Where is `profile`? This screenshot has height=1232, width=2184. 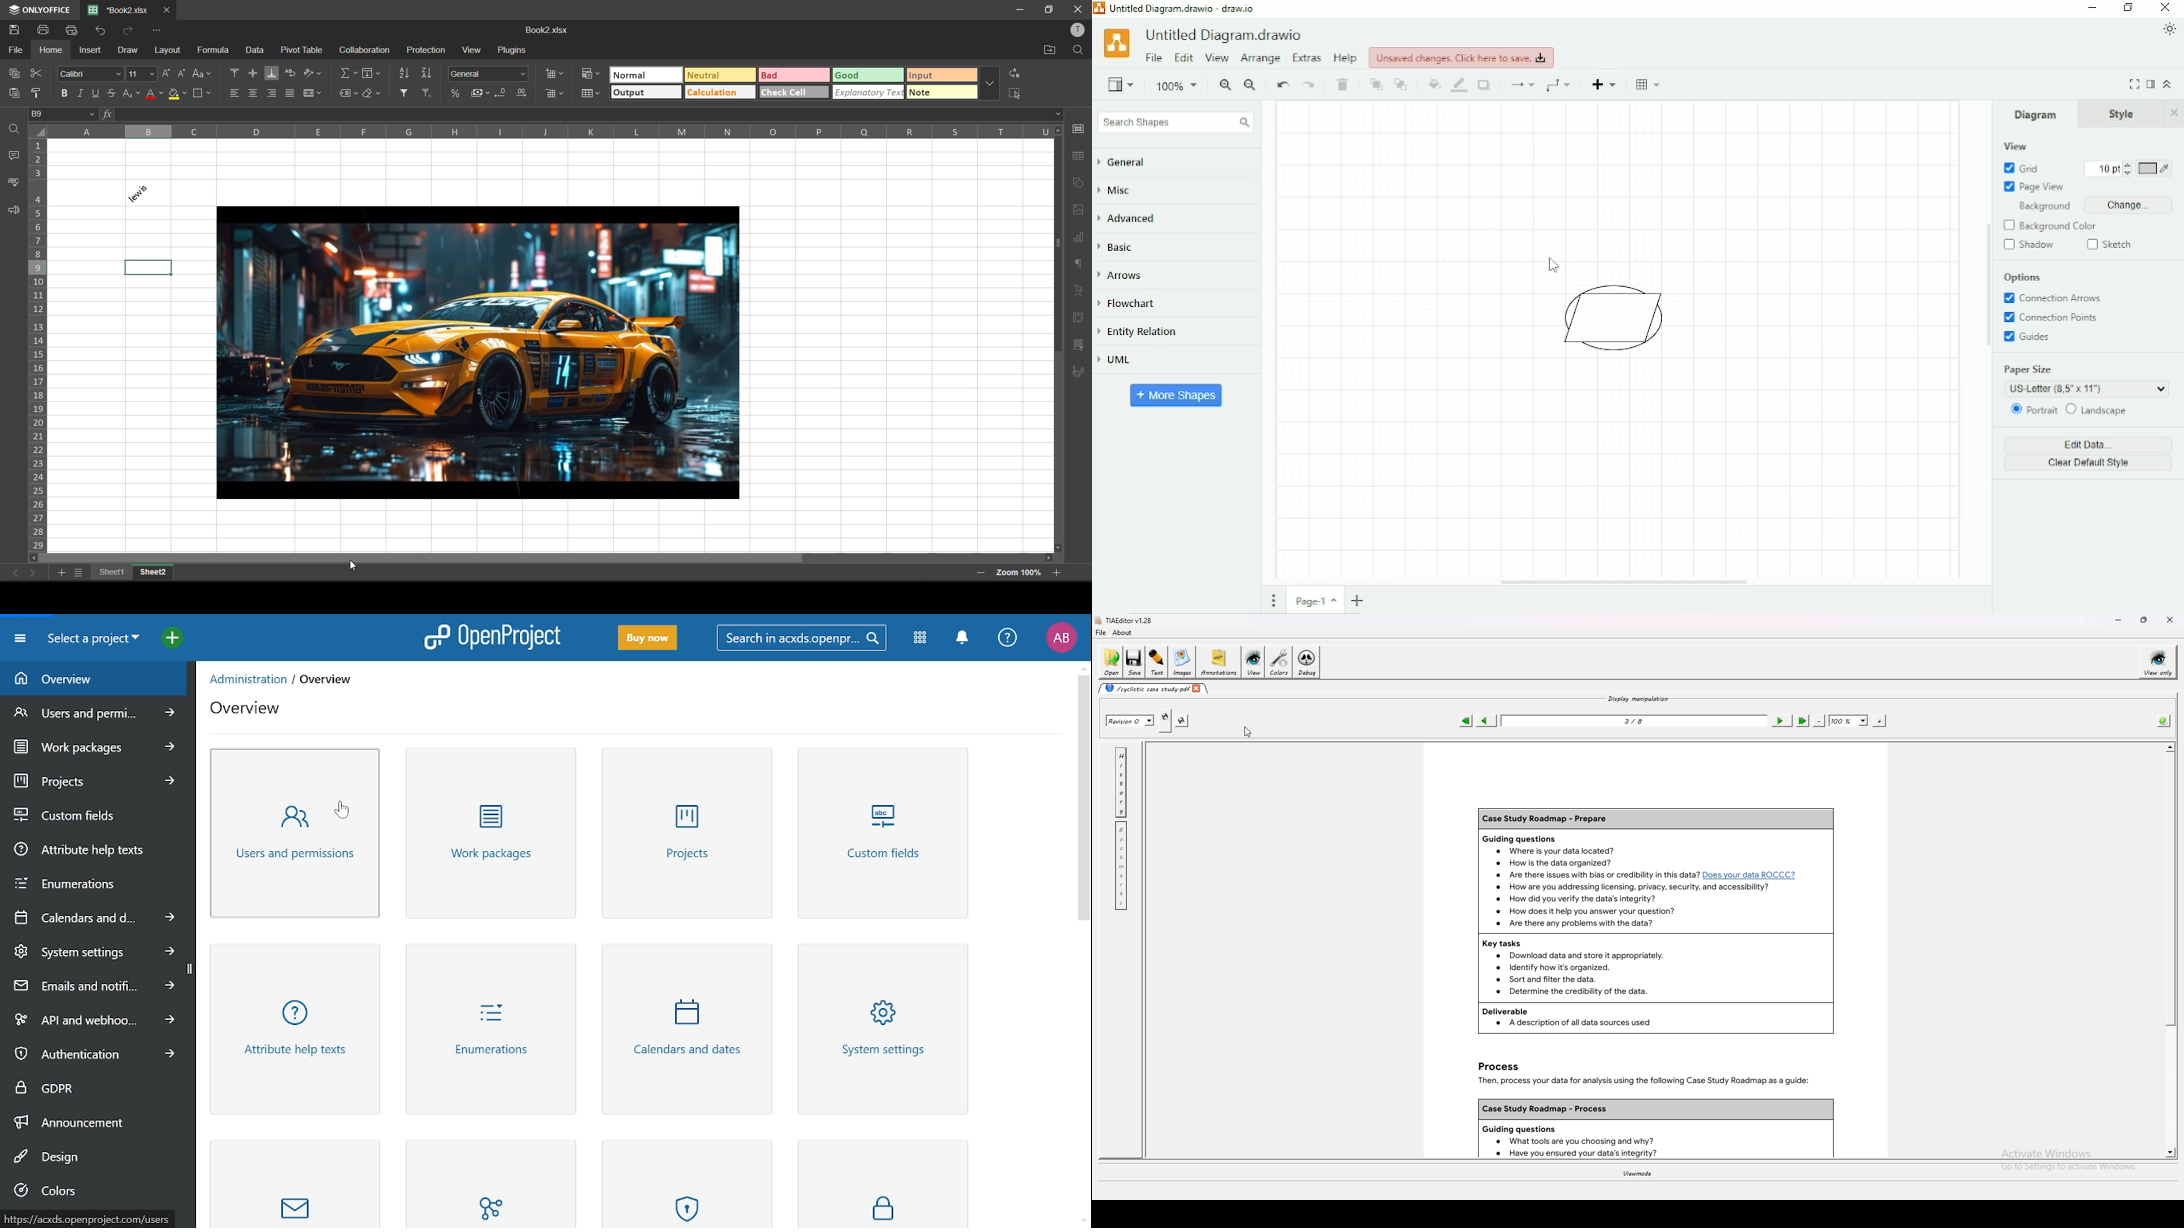
profile is located at coordinates (1075, 31).